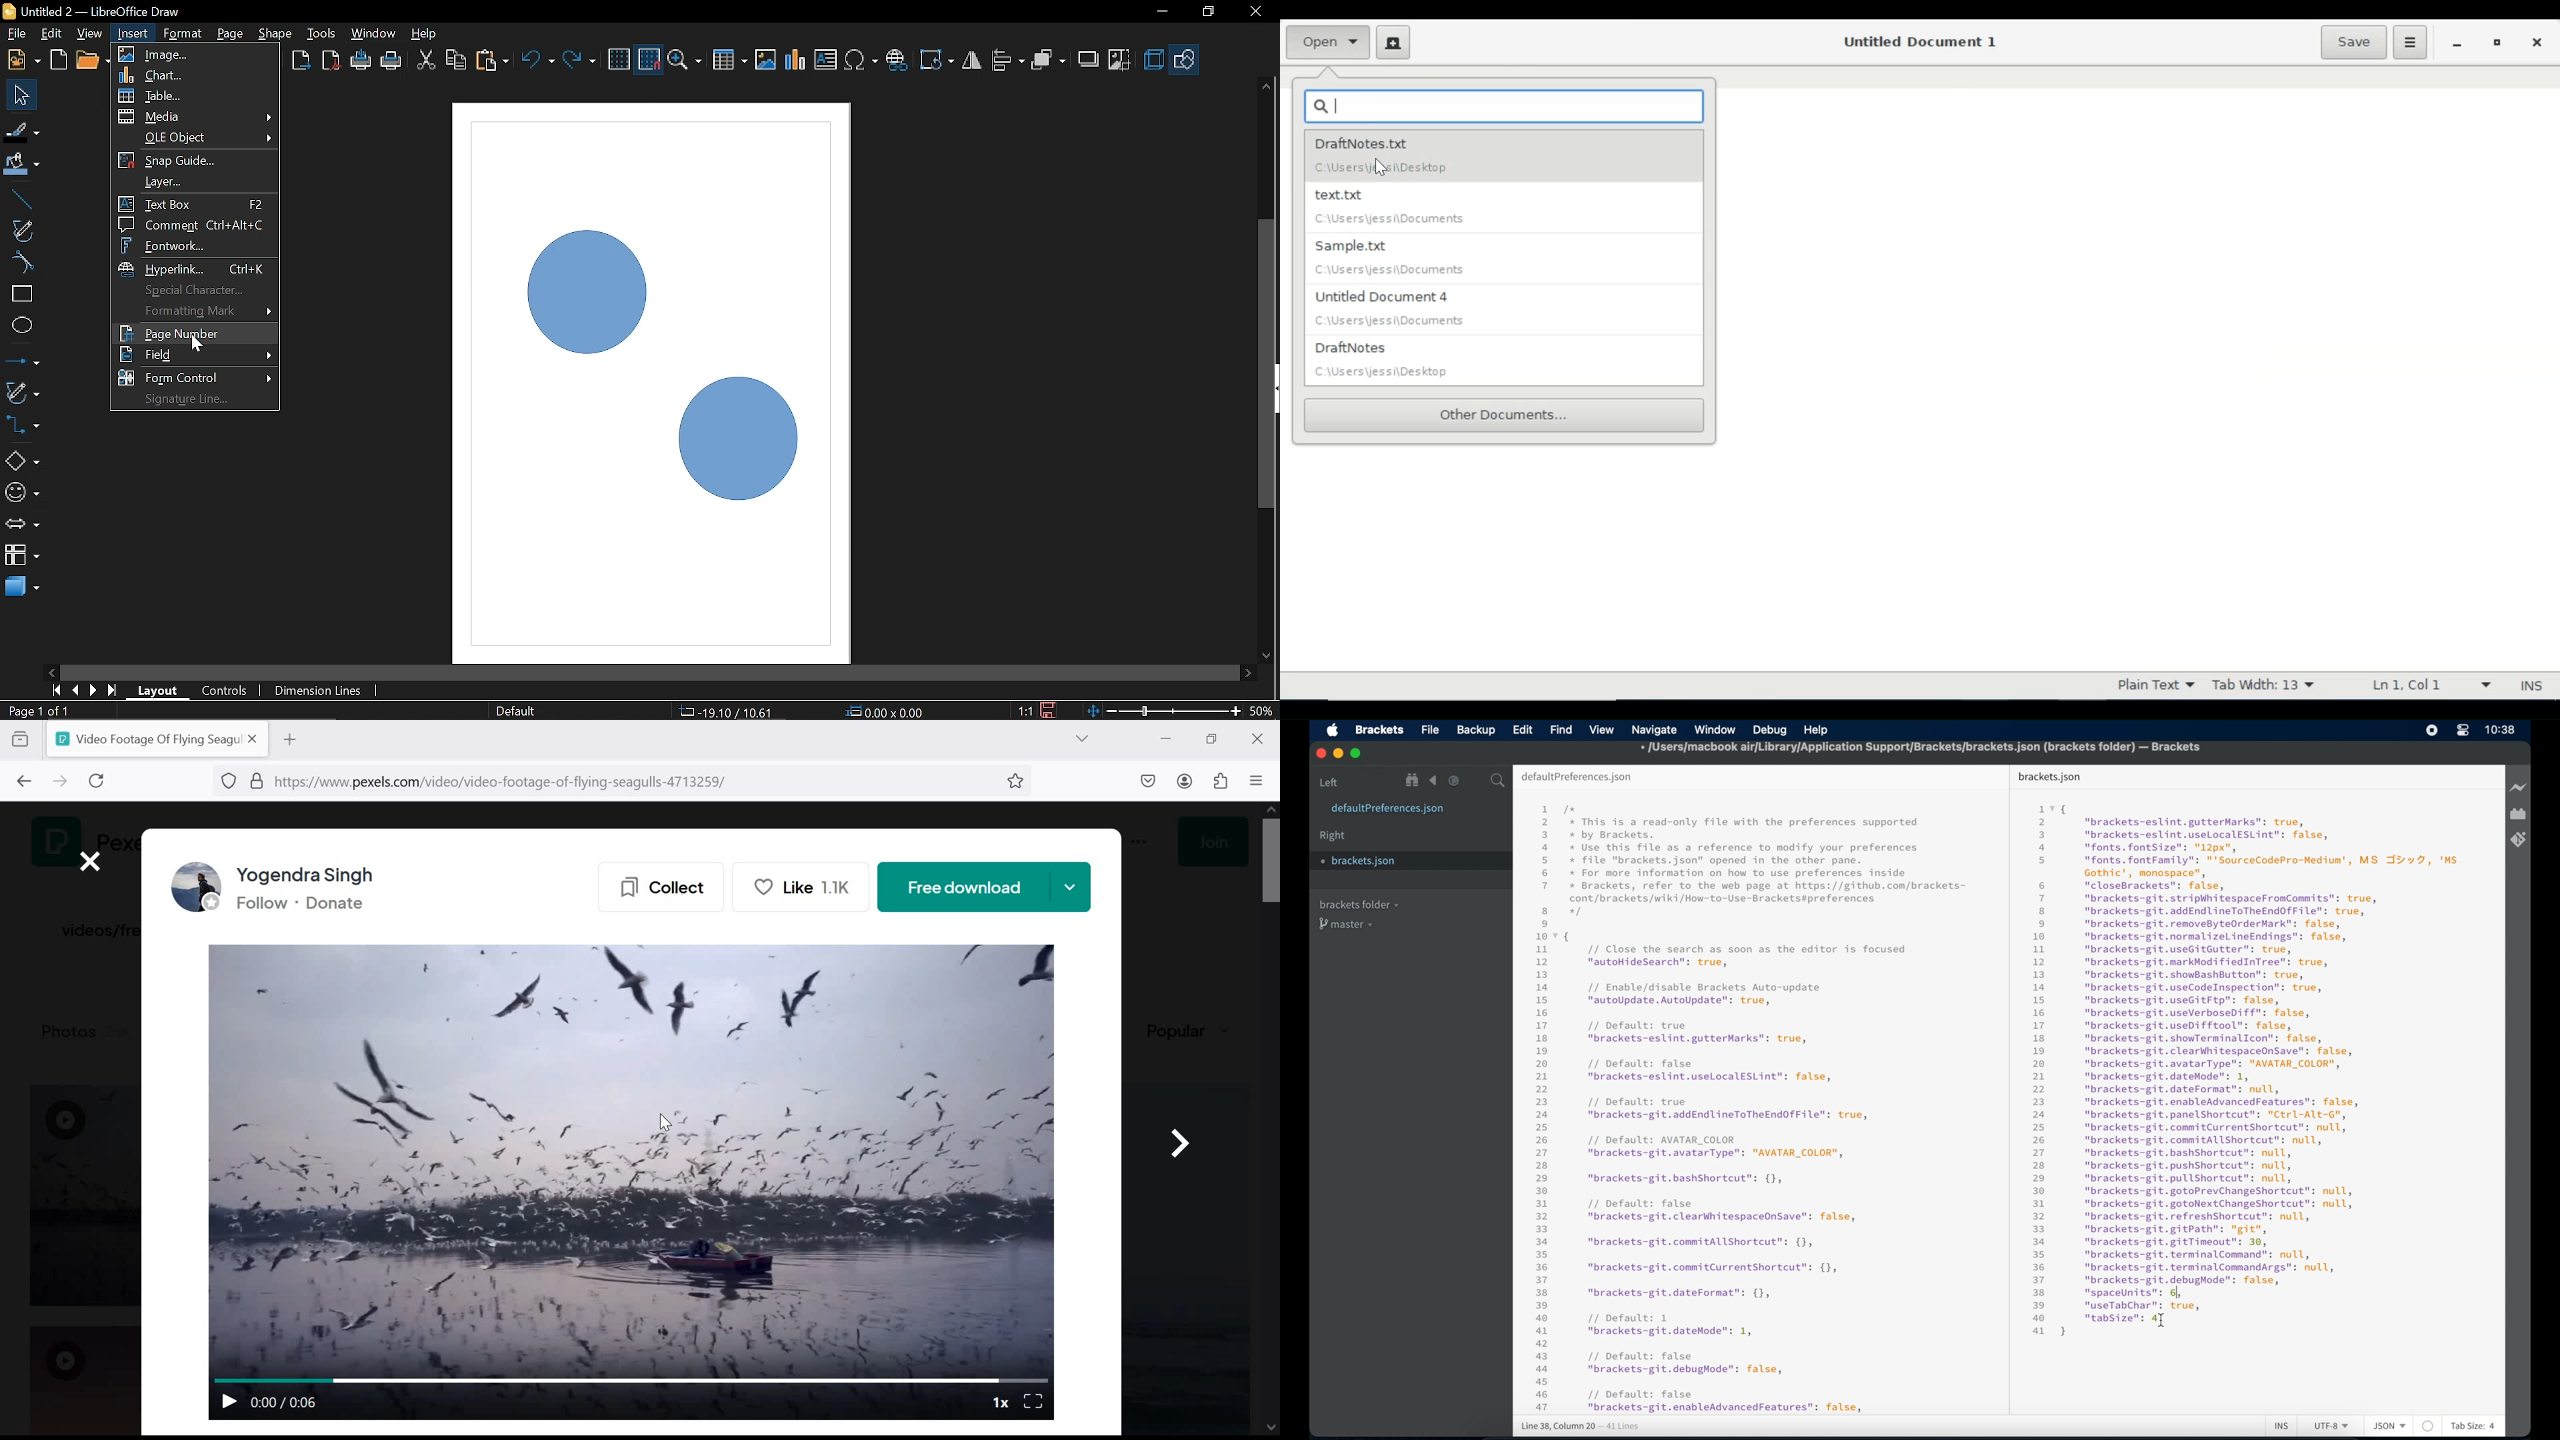  I want to click on Formatting mark, so click(195, 311).